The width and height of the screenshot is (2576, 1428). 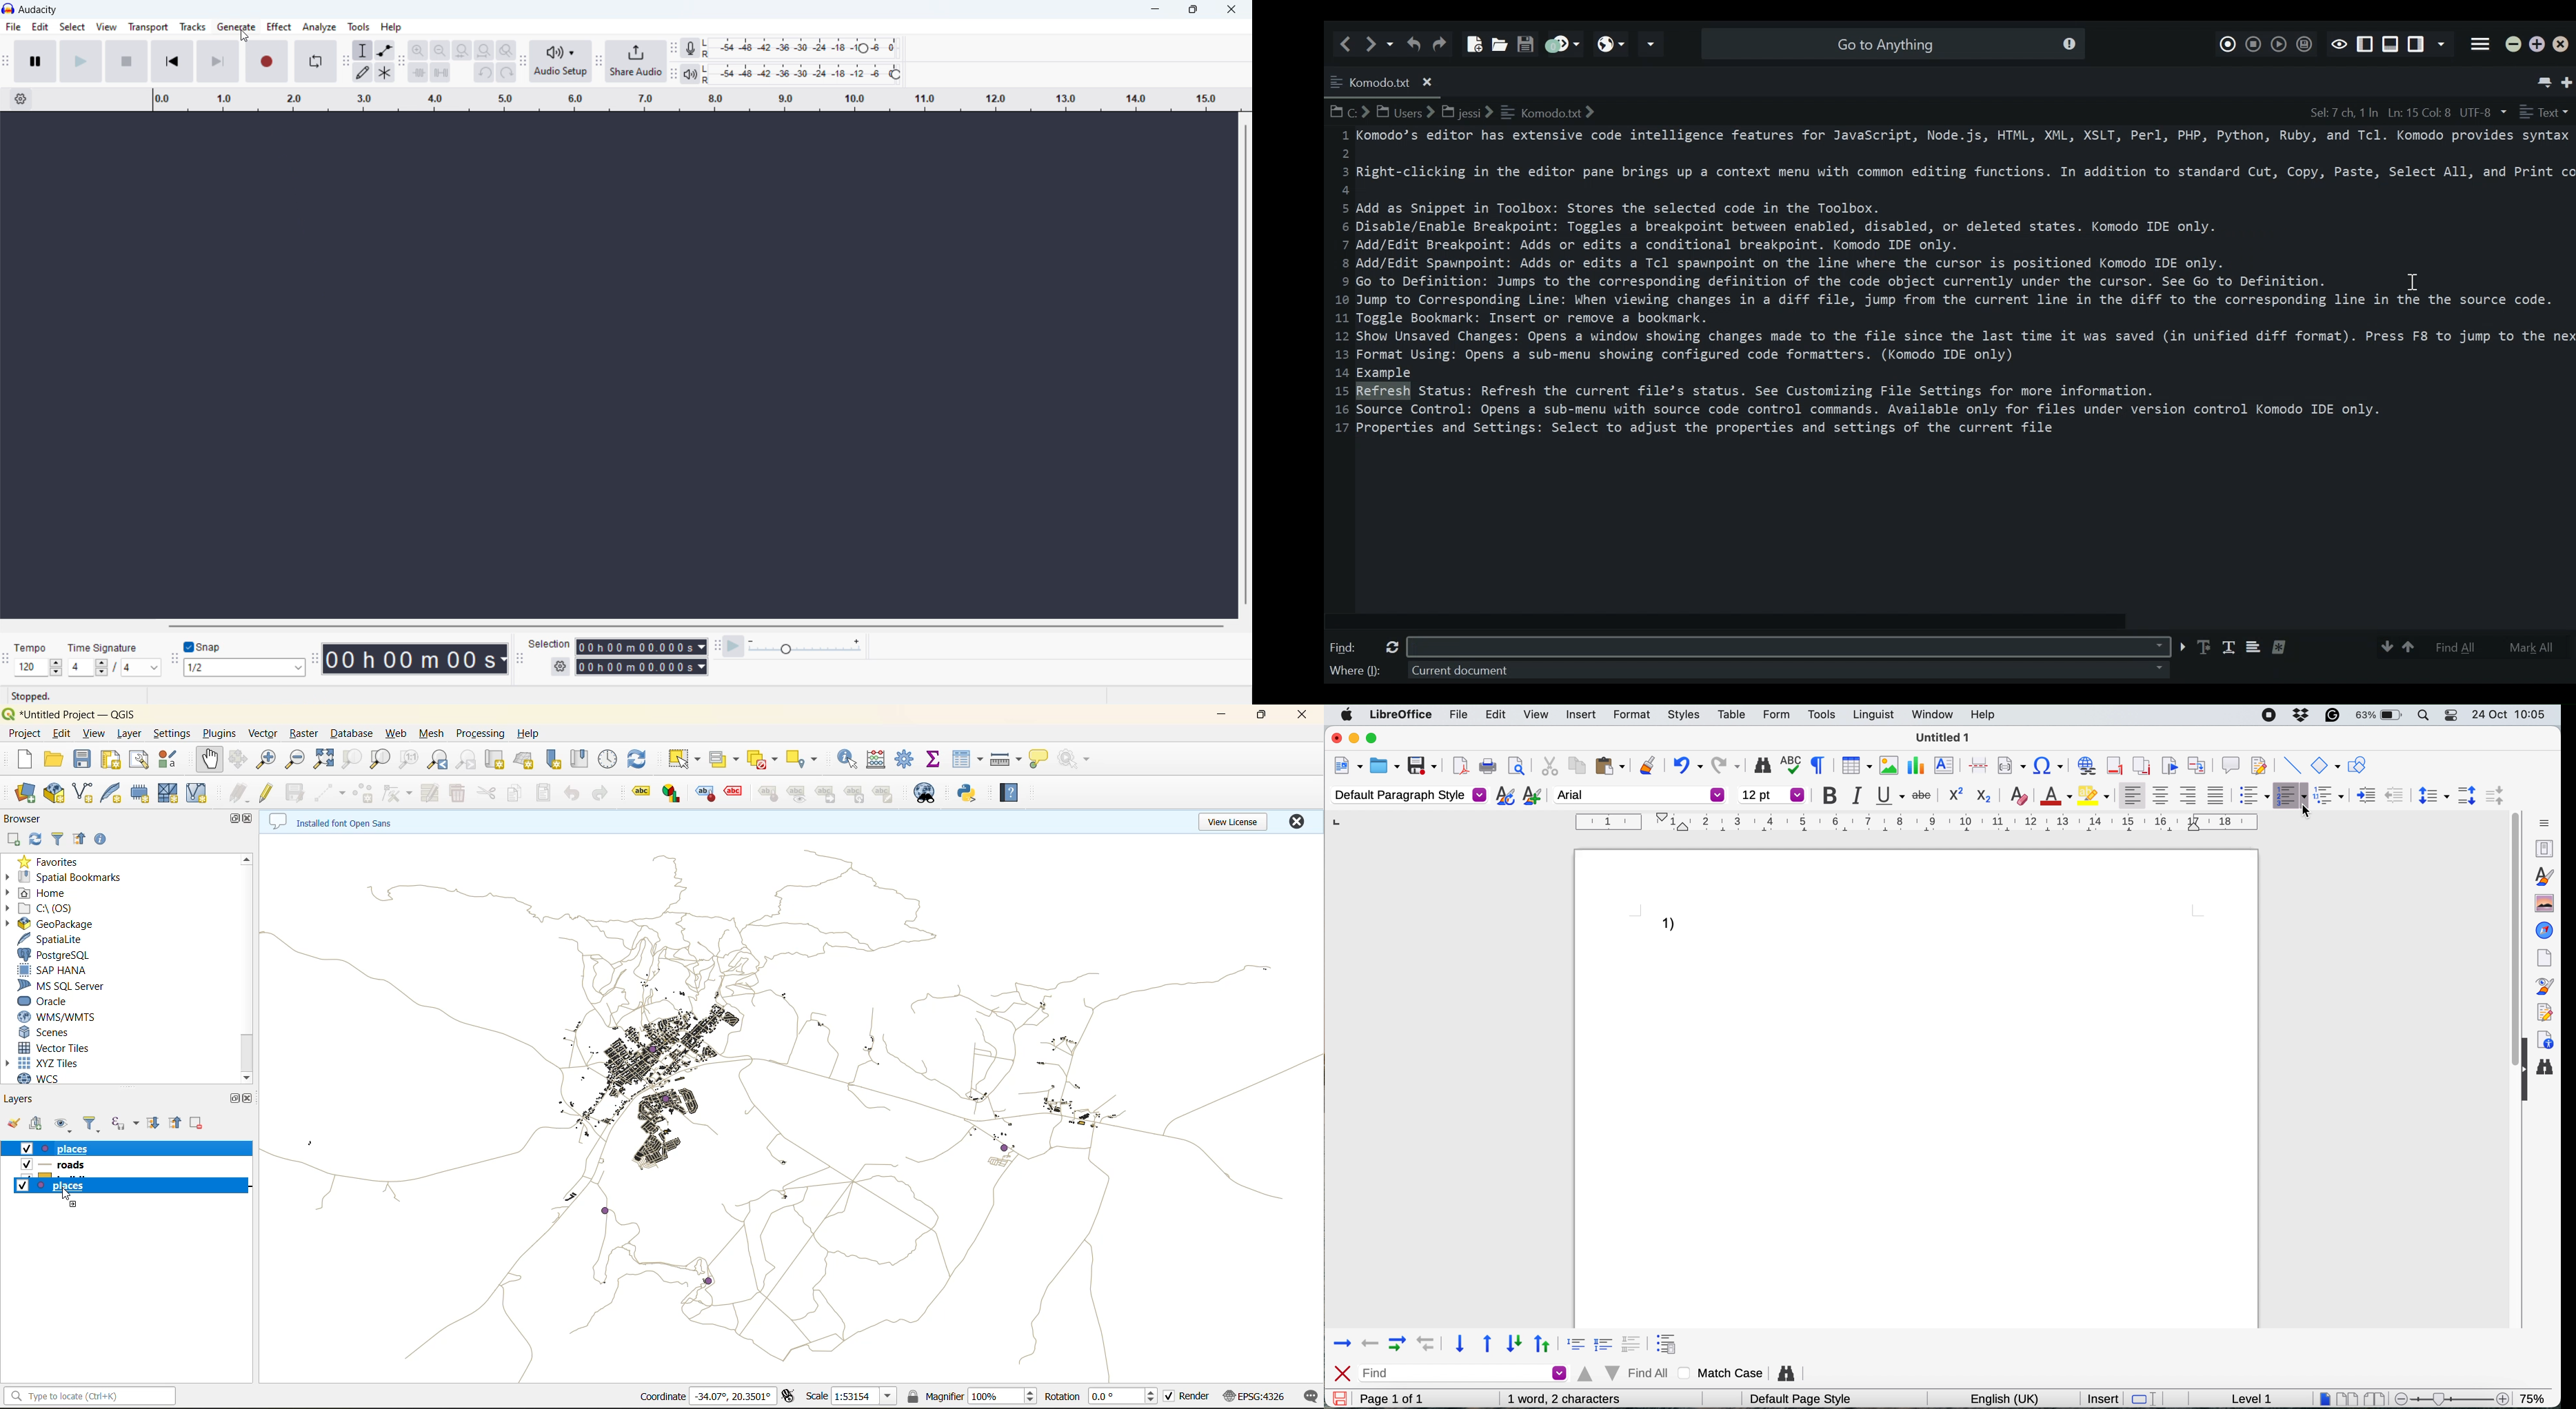 What do you see at coordinates (1460, 765) in the screenshot?
I see `export directly as pdf` at bounding box center [1460, 765].